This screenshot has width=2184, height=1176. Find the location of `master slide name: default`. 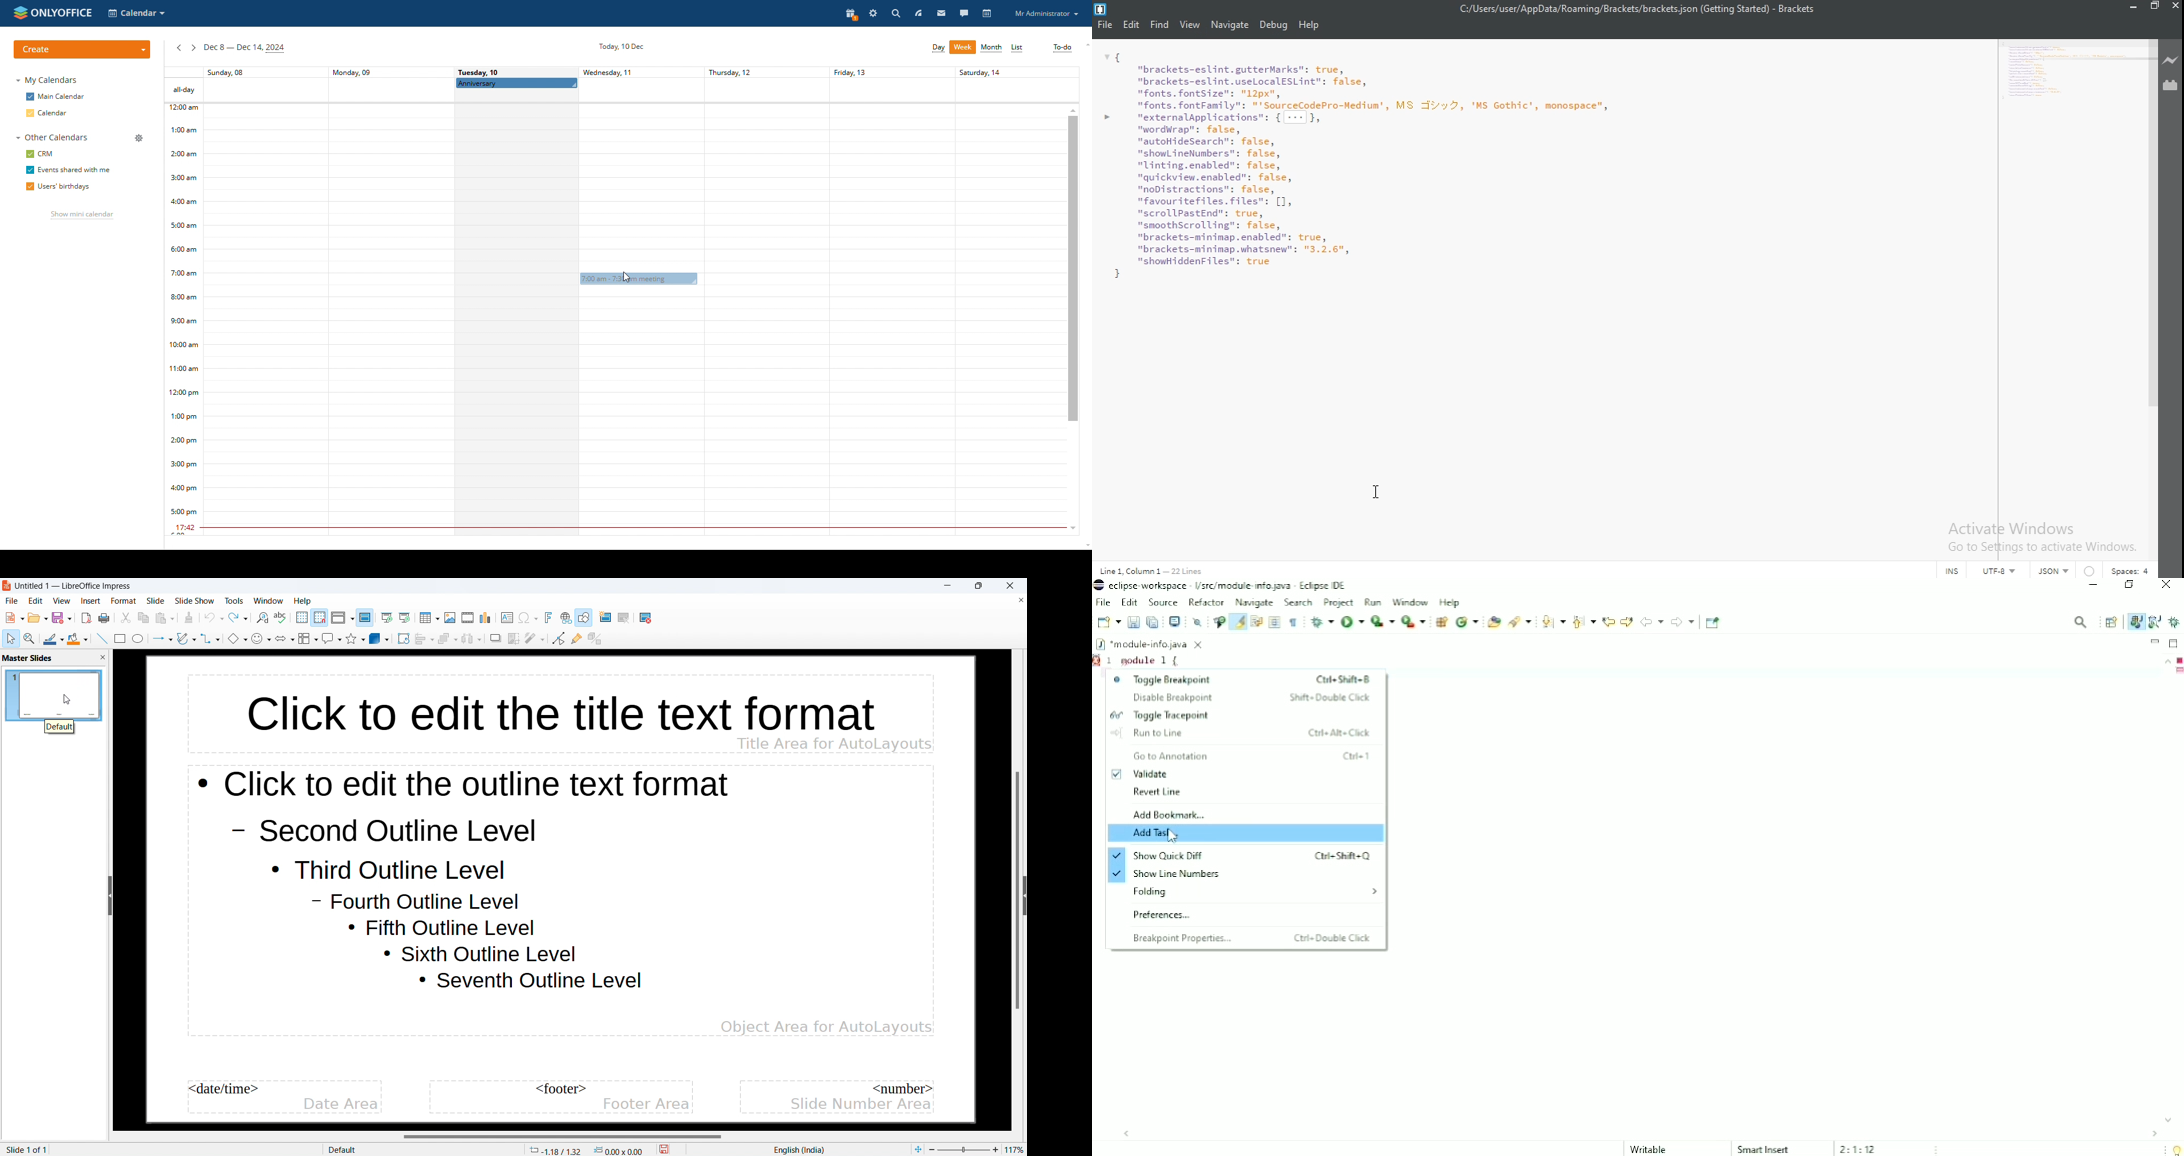

master slide name: default is located at coordinates (54, 694).